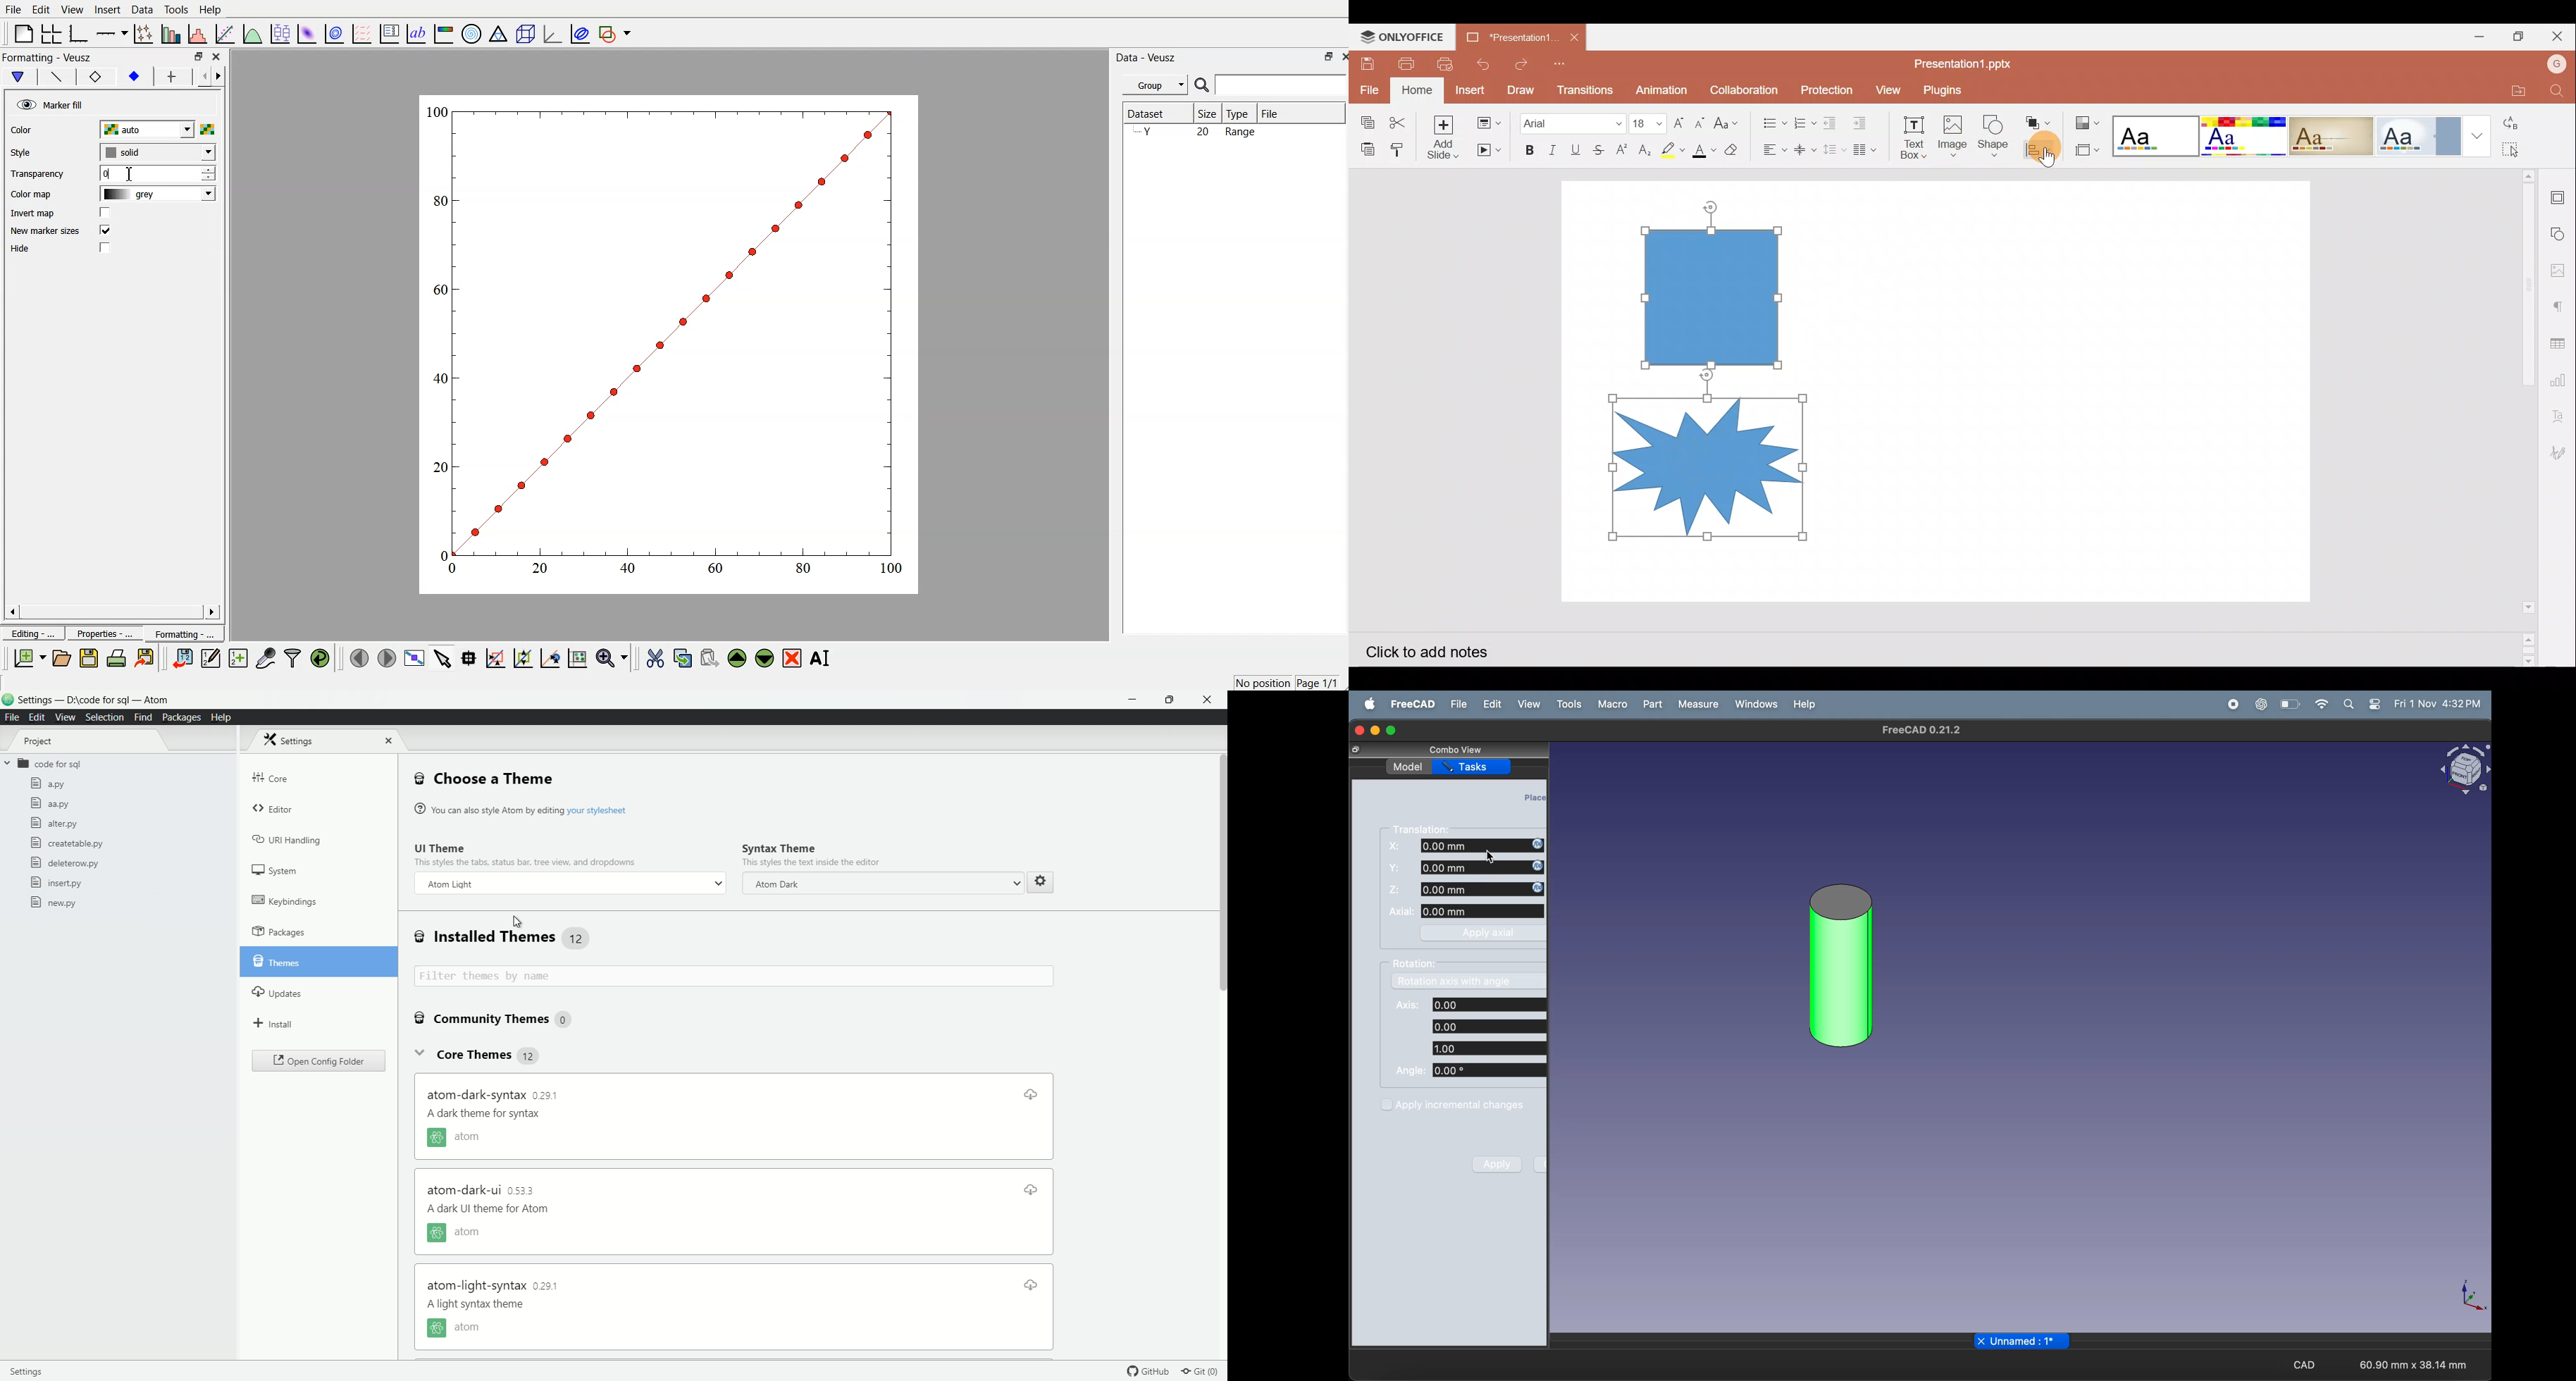 This screenshot has width=2576, height=1400. Describe the element at coordinates (1470, 981) in the screenshot. I see `rotation axis with angle` at that location.